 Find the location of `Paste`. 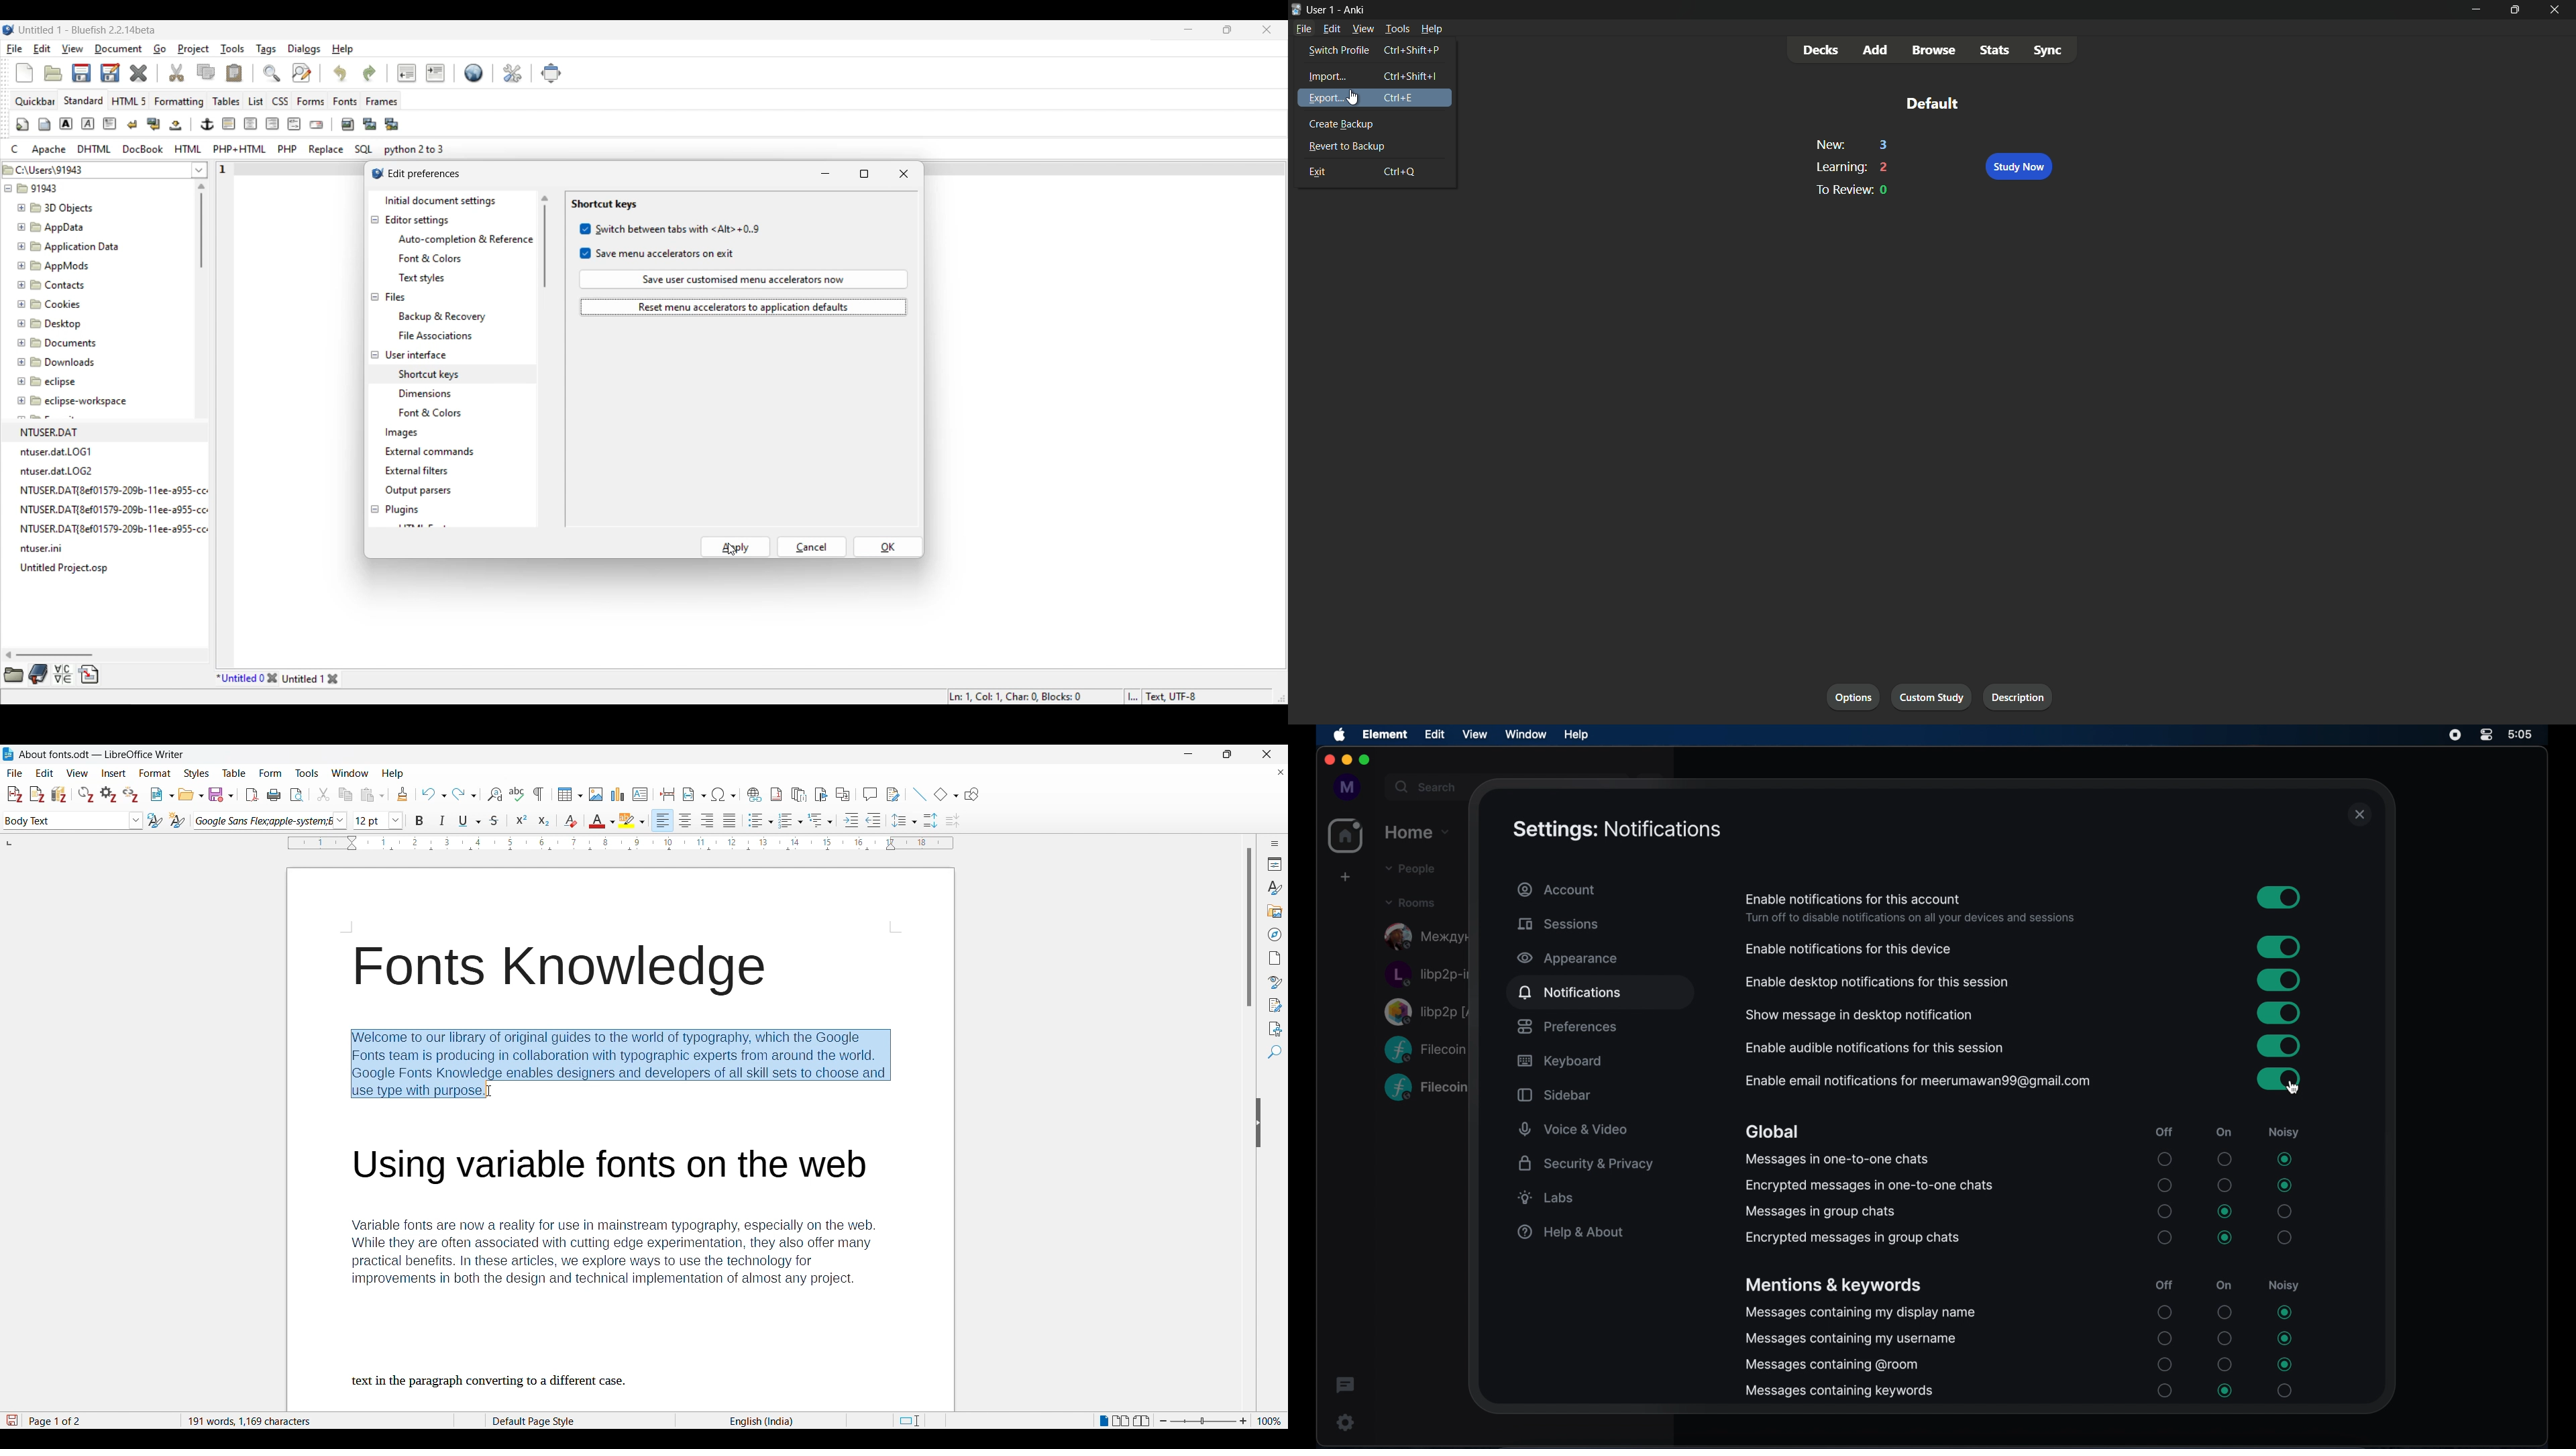

Paste is located at coordinates (234, 72).